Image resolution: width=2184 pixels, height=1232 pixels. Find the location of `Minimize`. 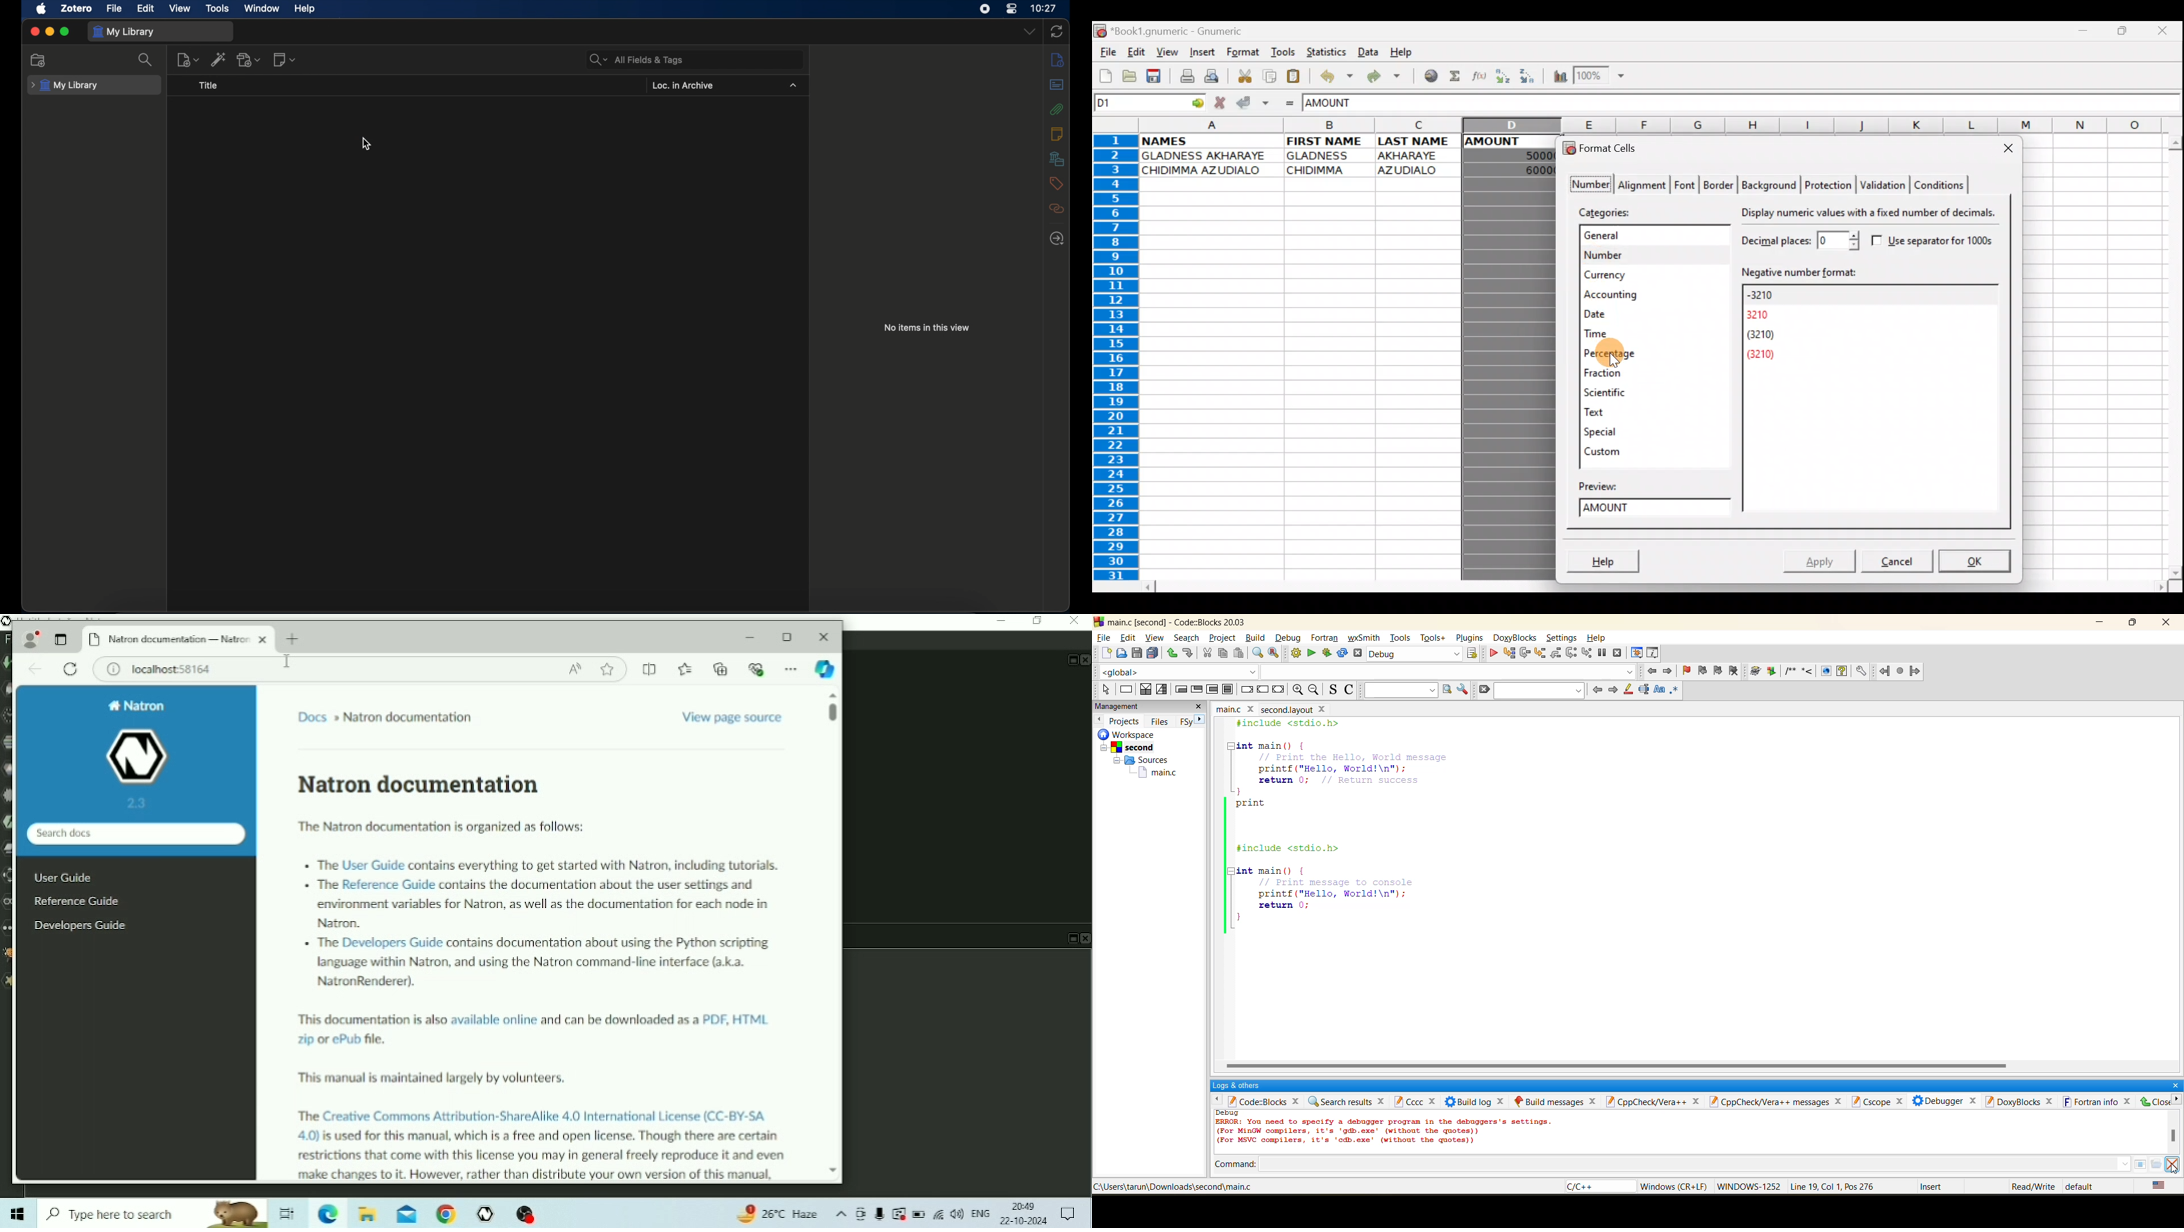

Minimize is located at coordinates (1002, 620).